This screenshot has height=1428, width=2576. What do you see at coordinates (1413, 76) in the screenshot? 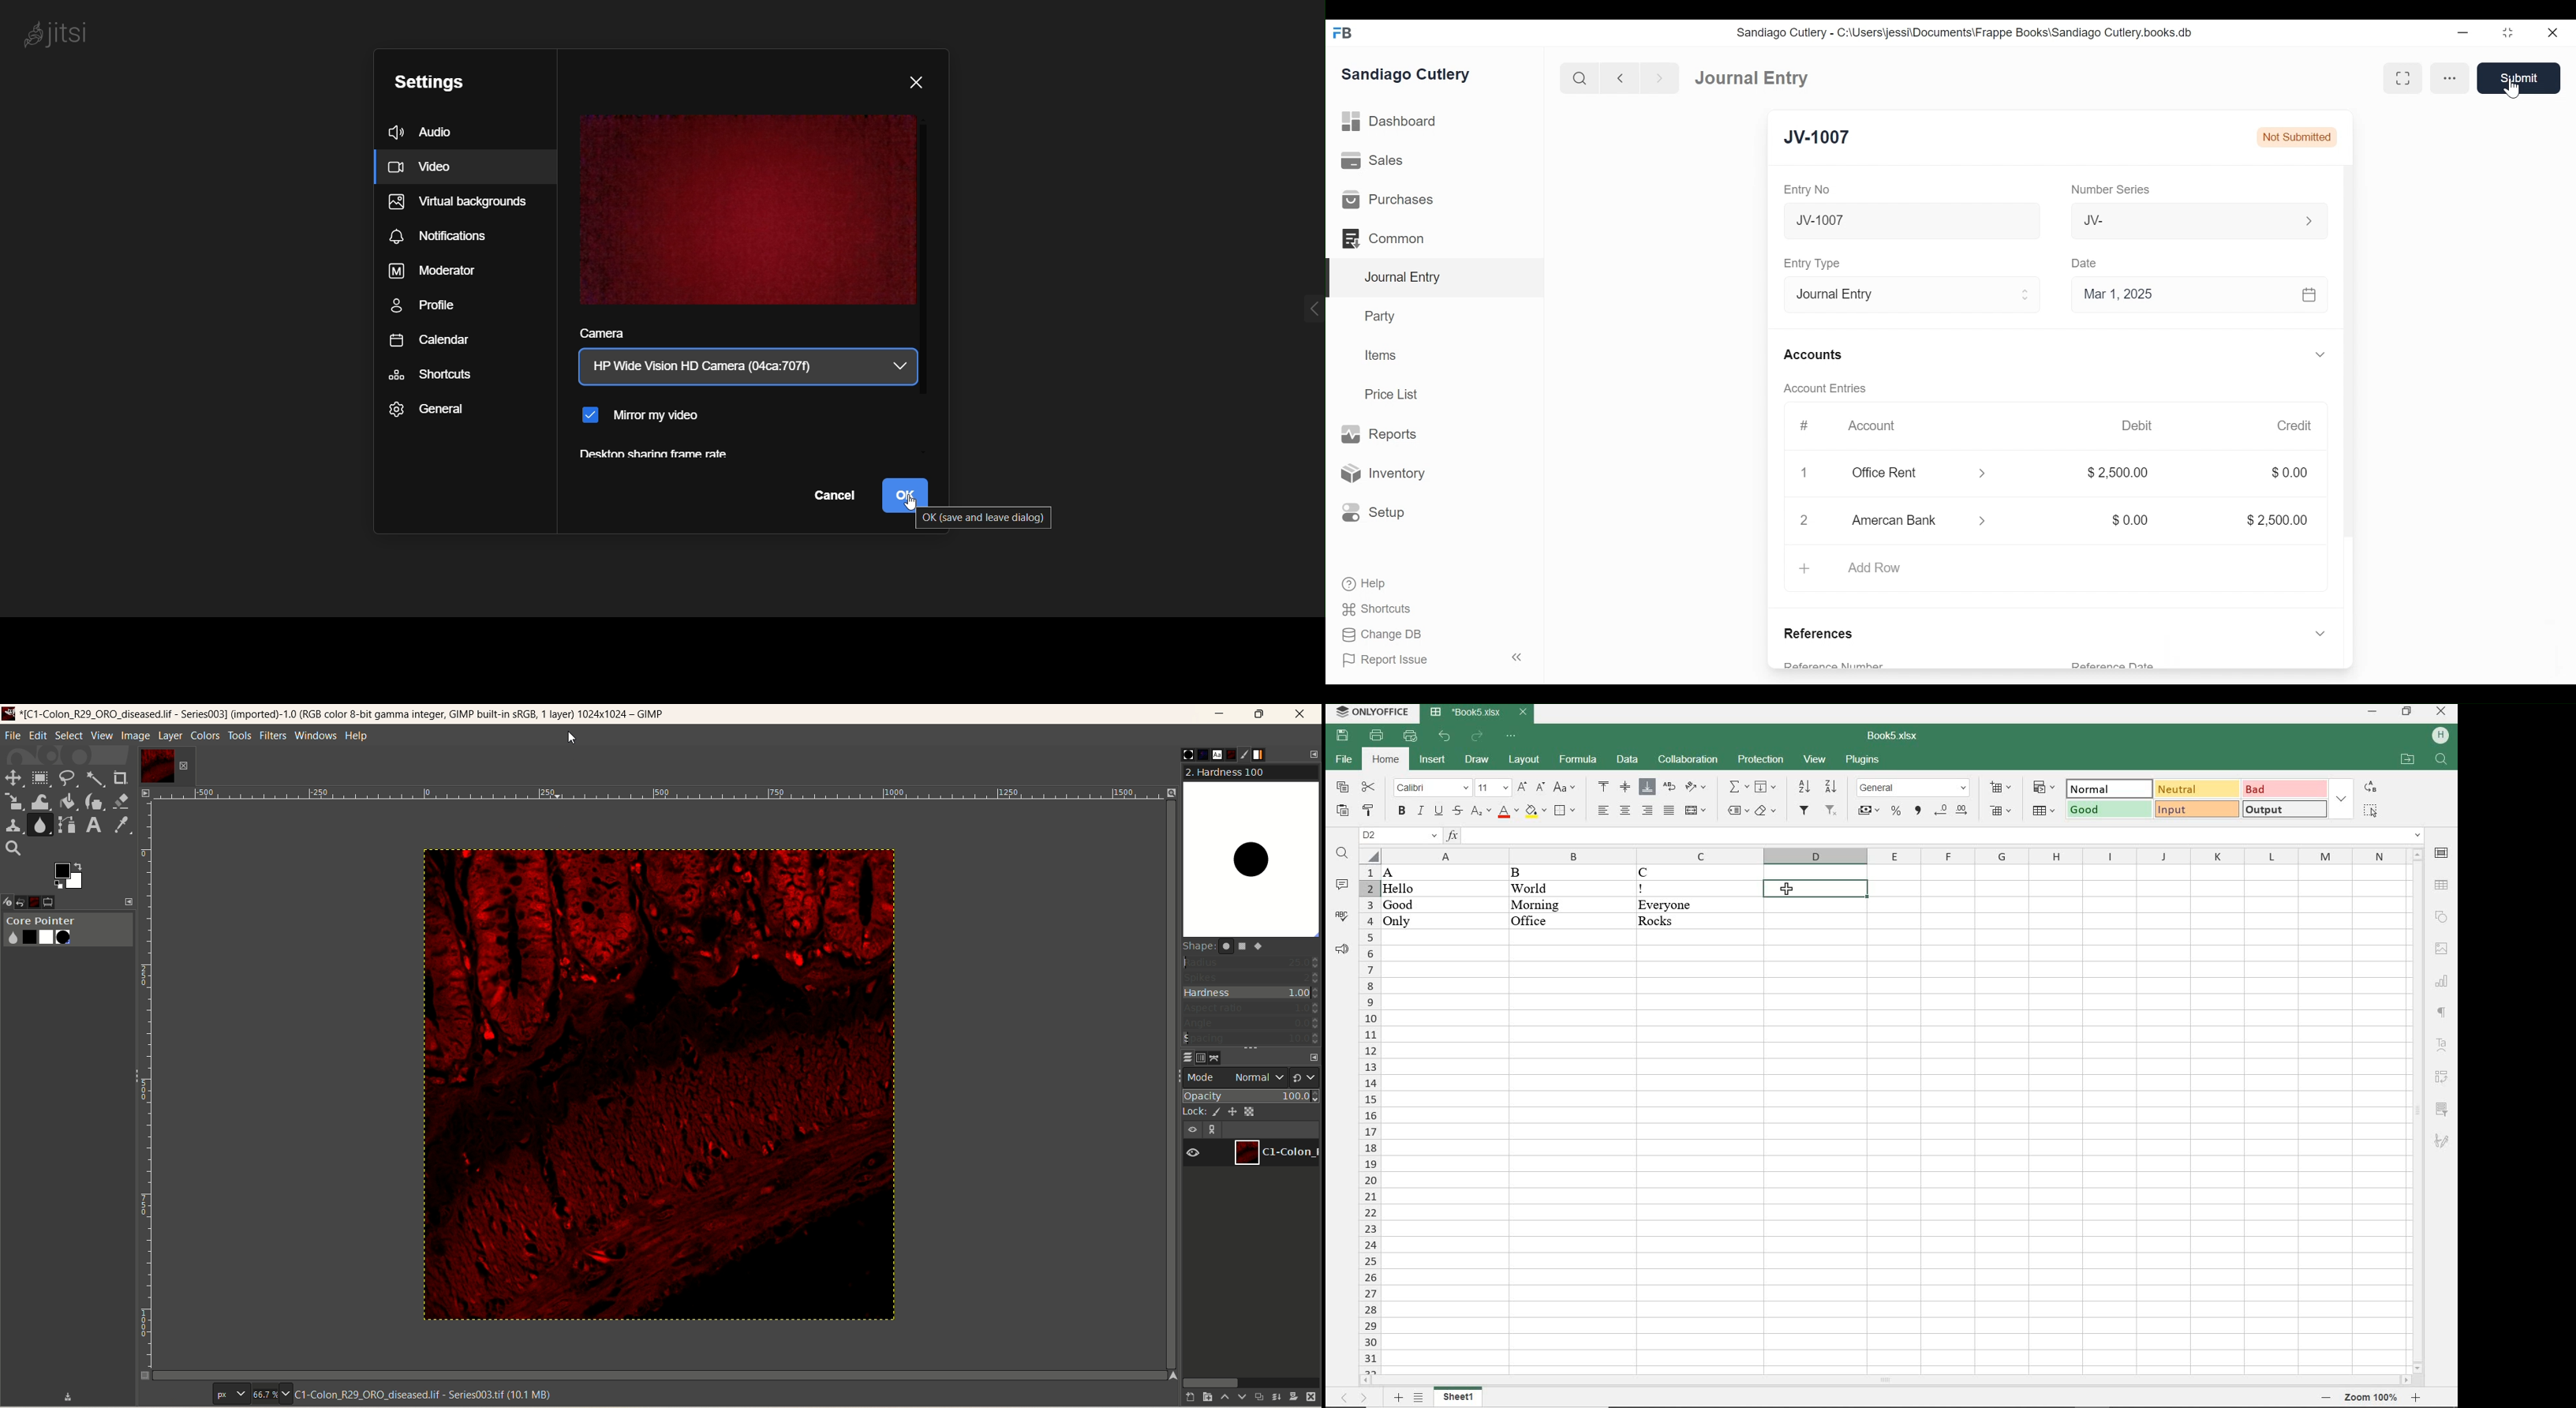
I see `Sandiago Cutlery` at bounding box center [1413, 76].